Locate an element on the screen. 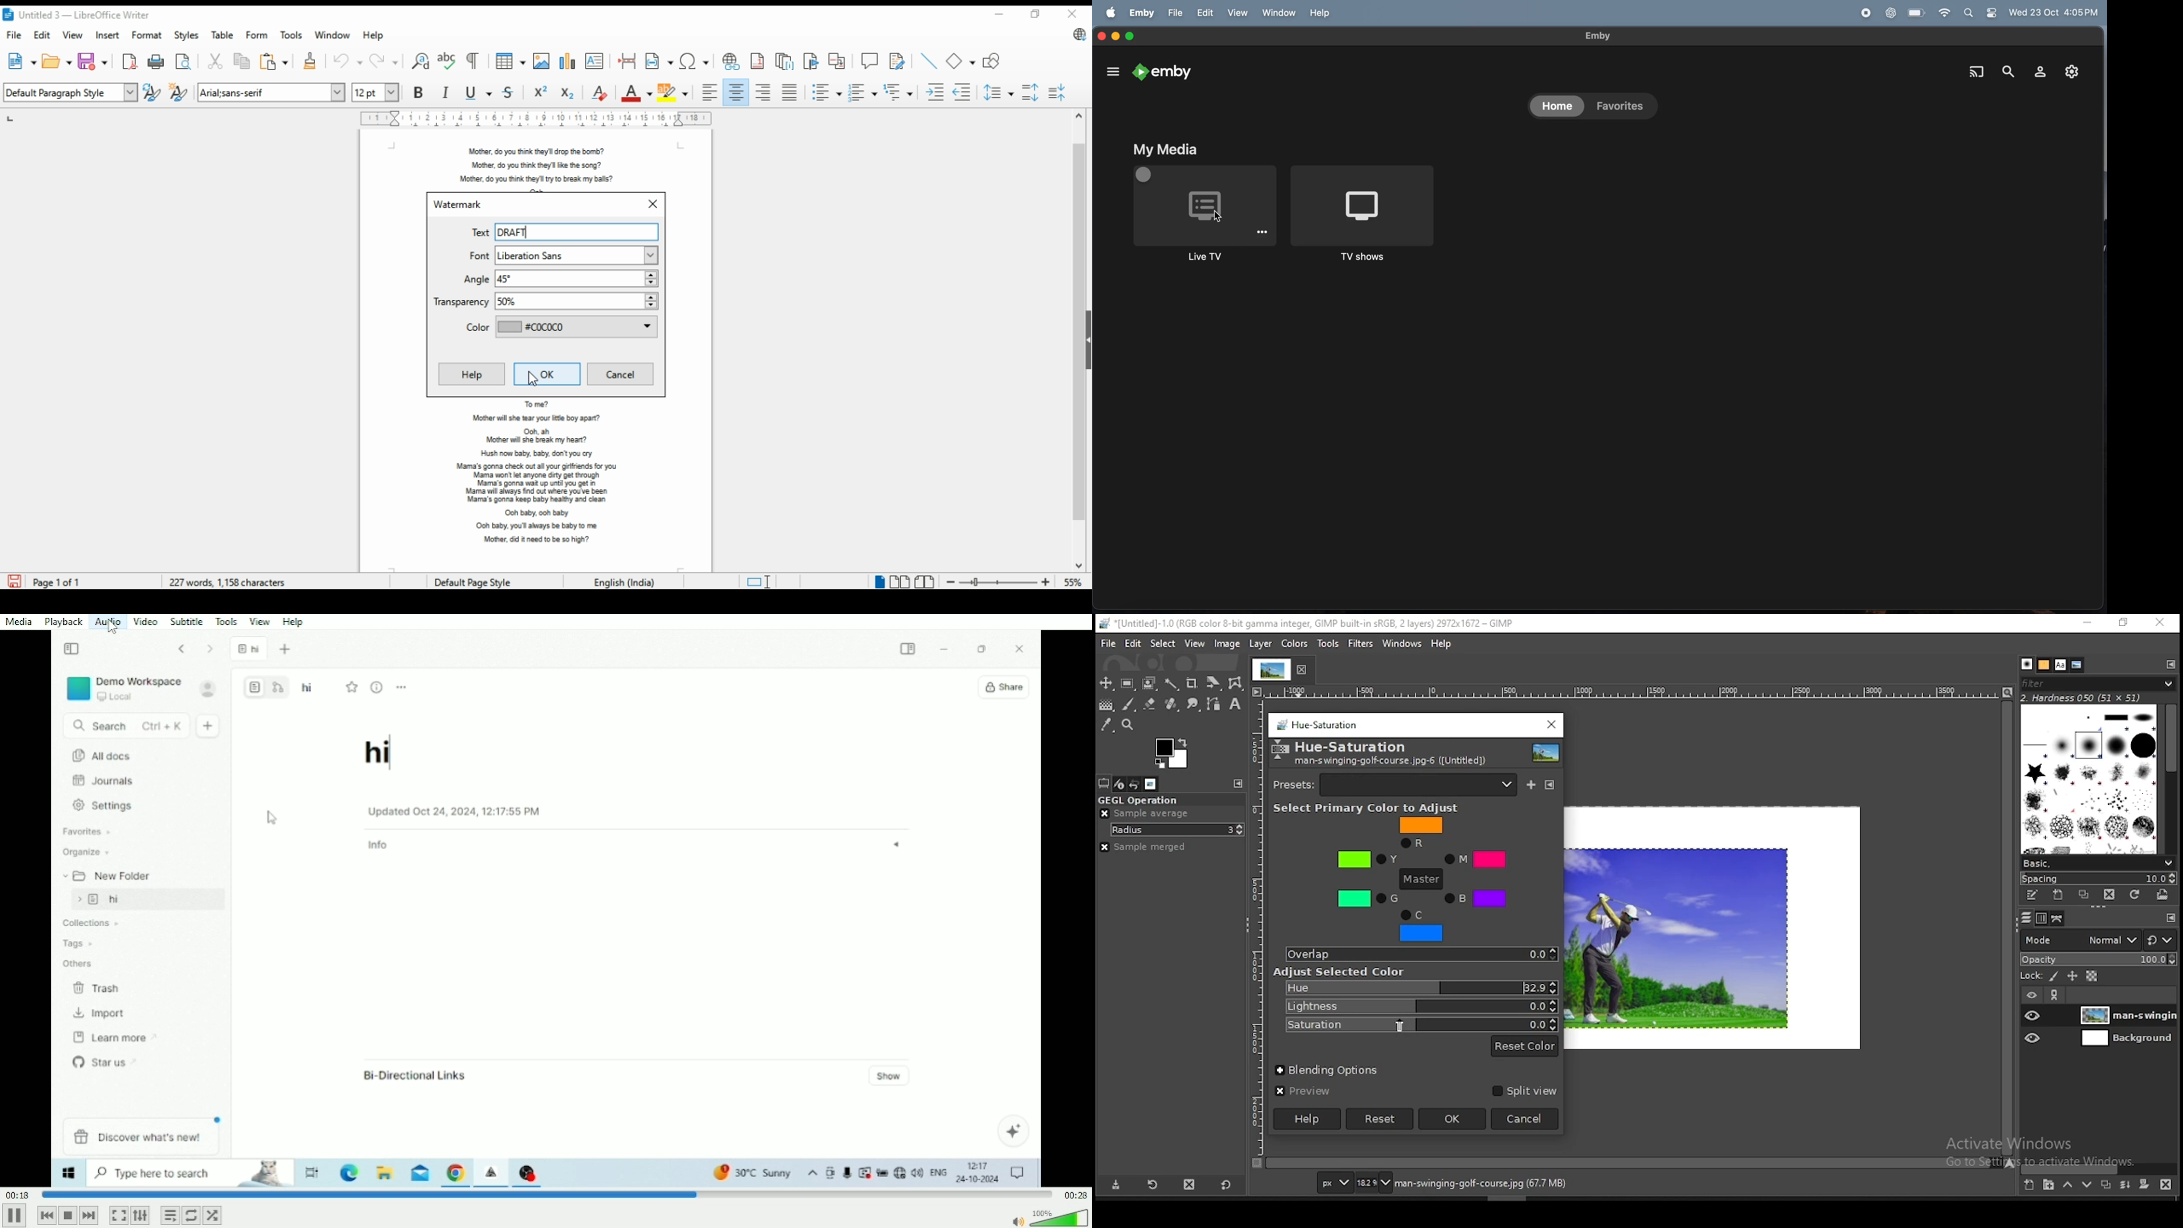 This screenshot has width=2184, height=1232. bold is located at coordinates (421, 92).